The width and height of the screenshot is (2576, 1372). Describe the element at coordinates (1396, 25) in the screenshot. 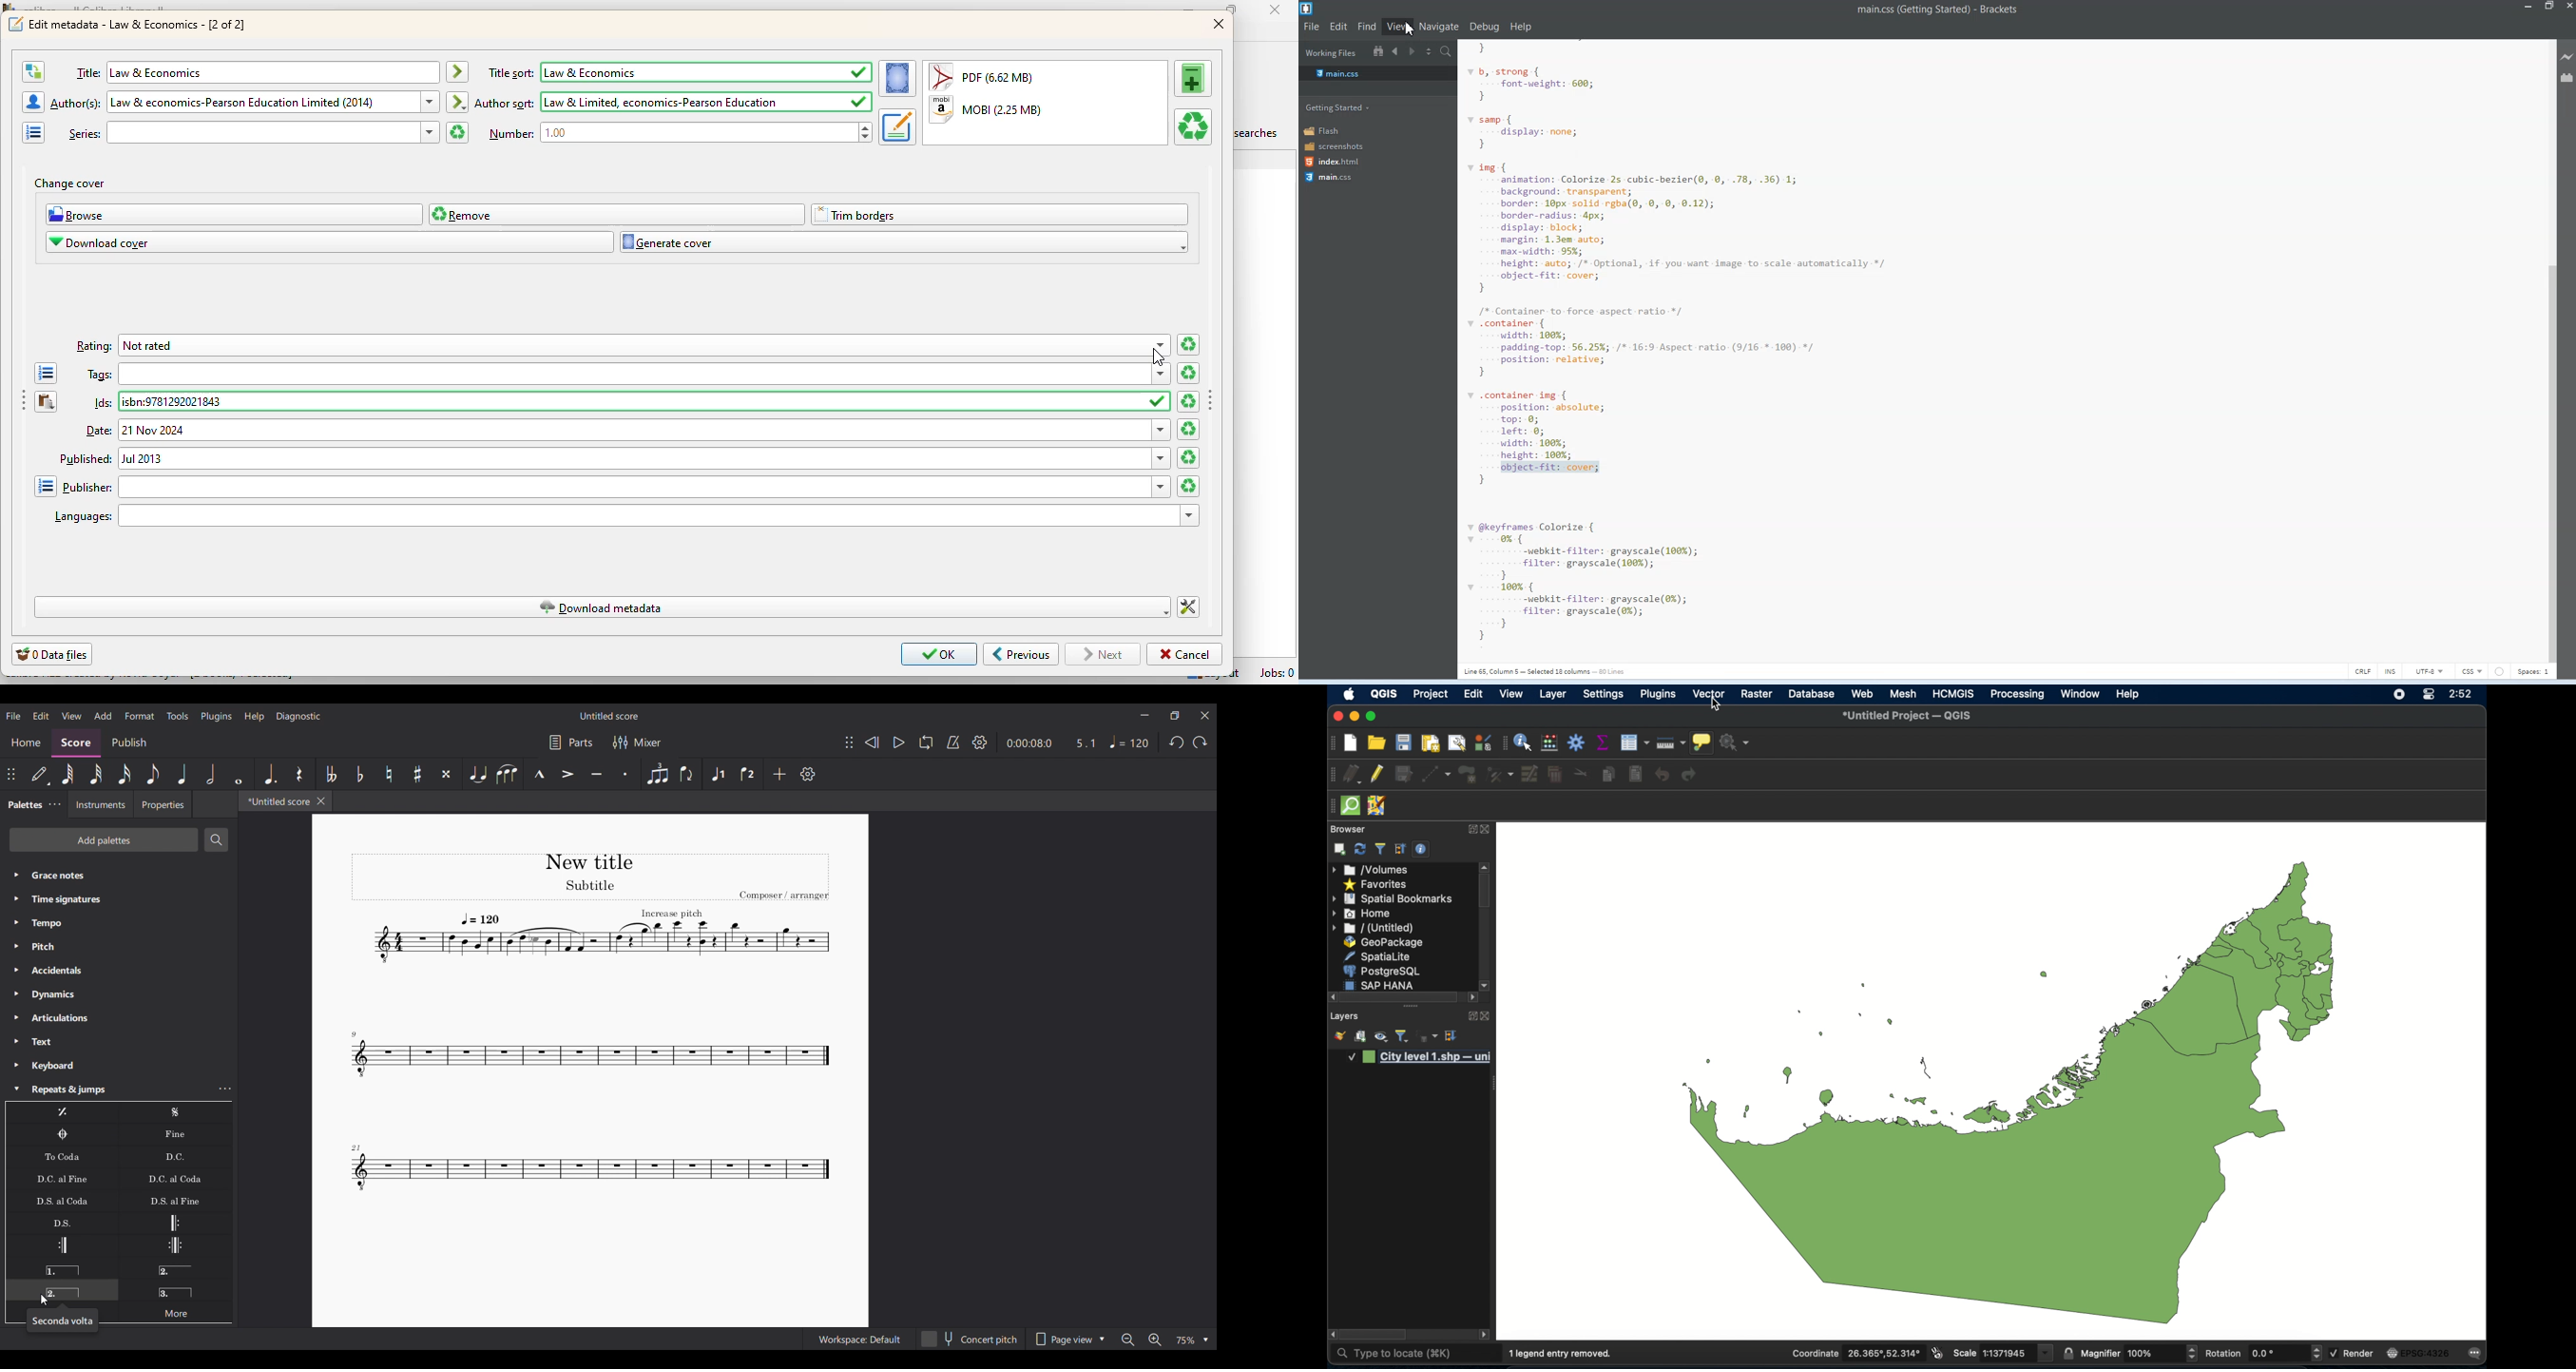

I see `View` at that location.